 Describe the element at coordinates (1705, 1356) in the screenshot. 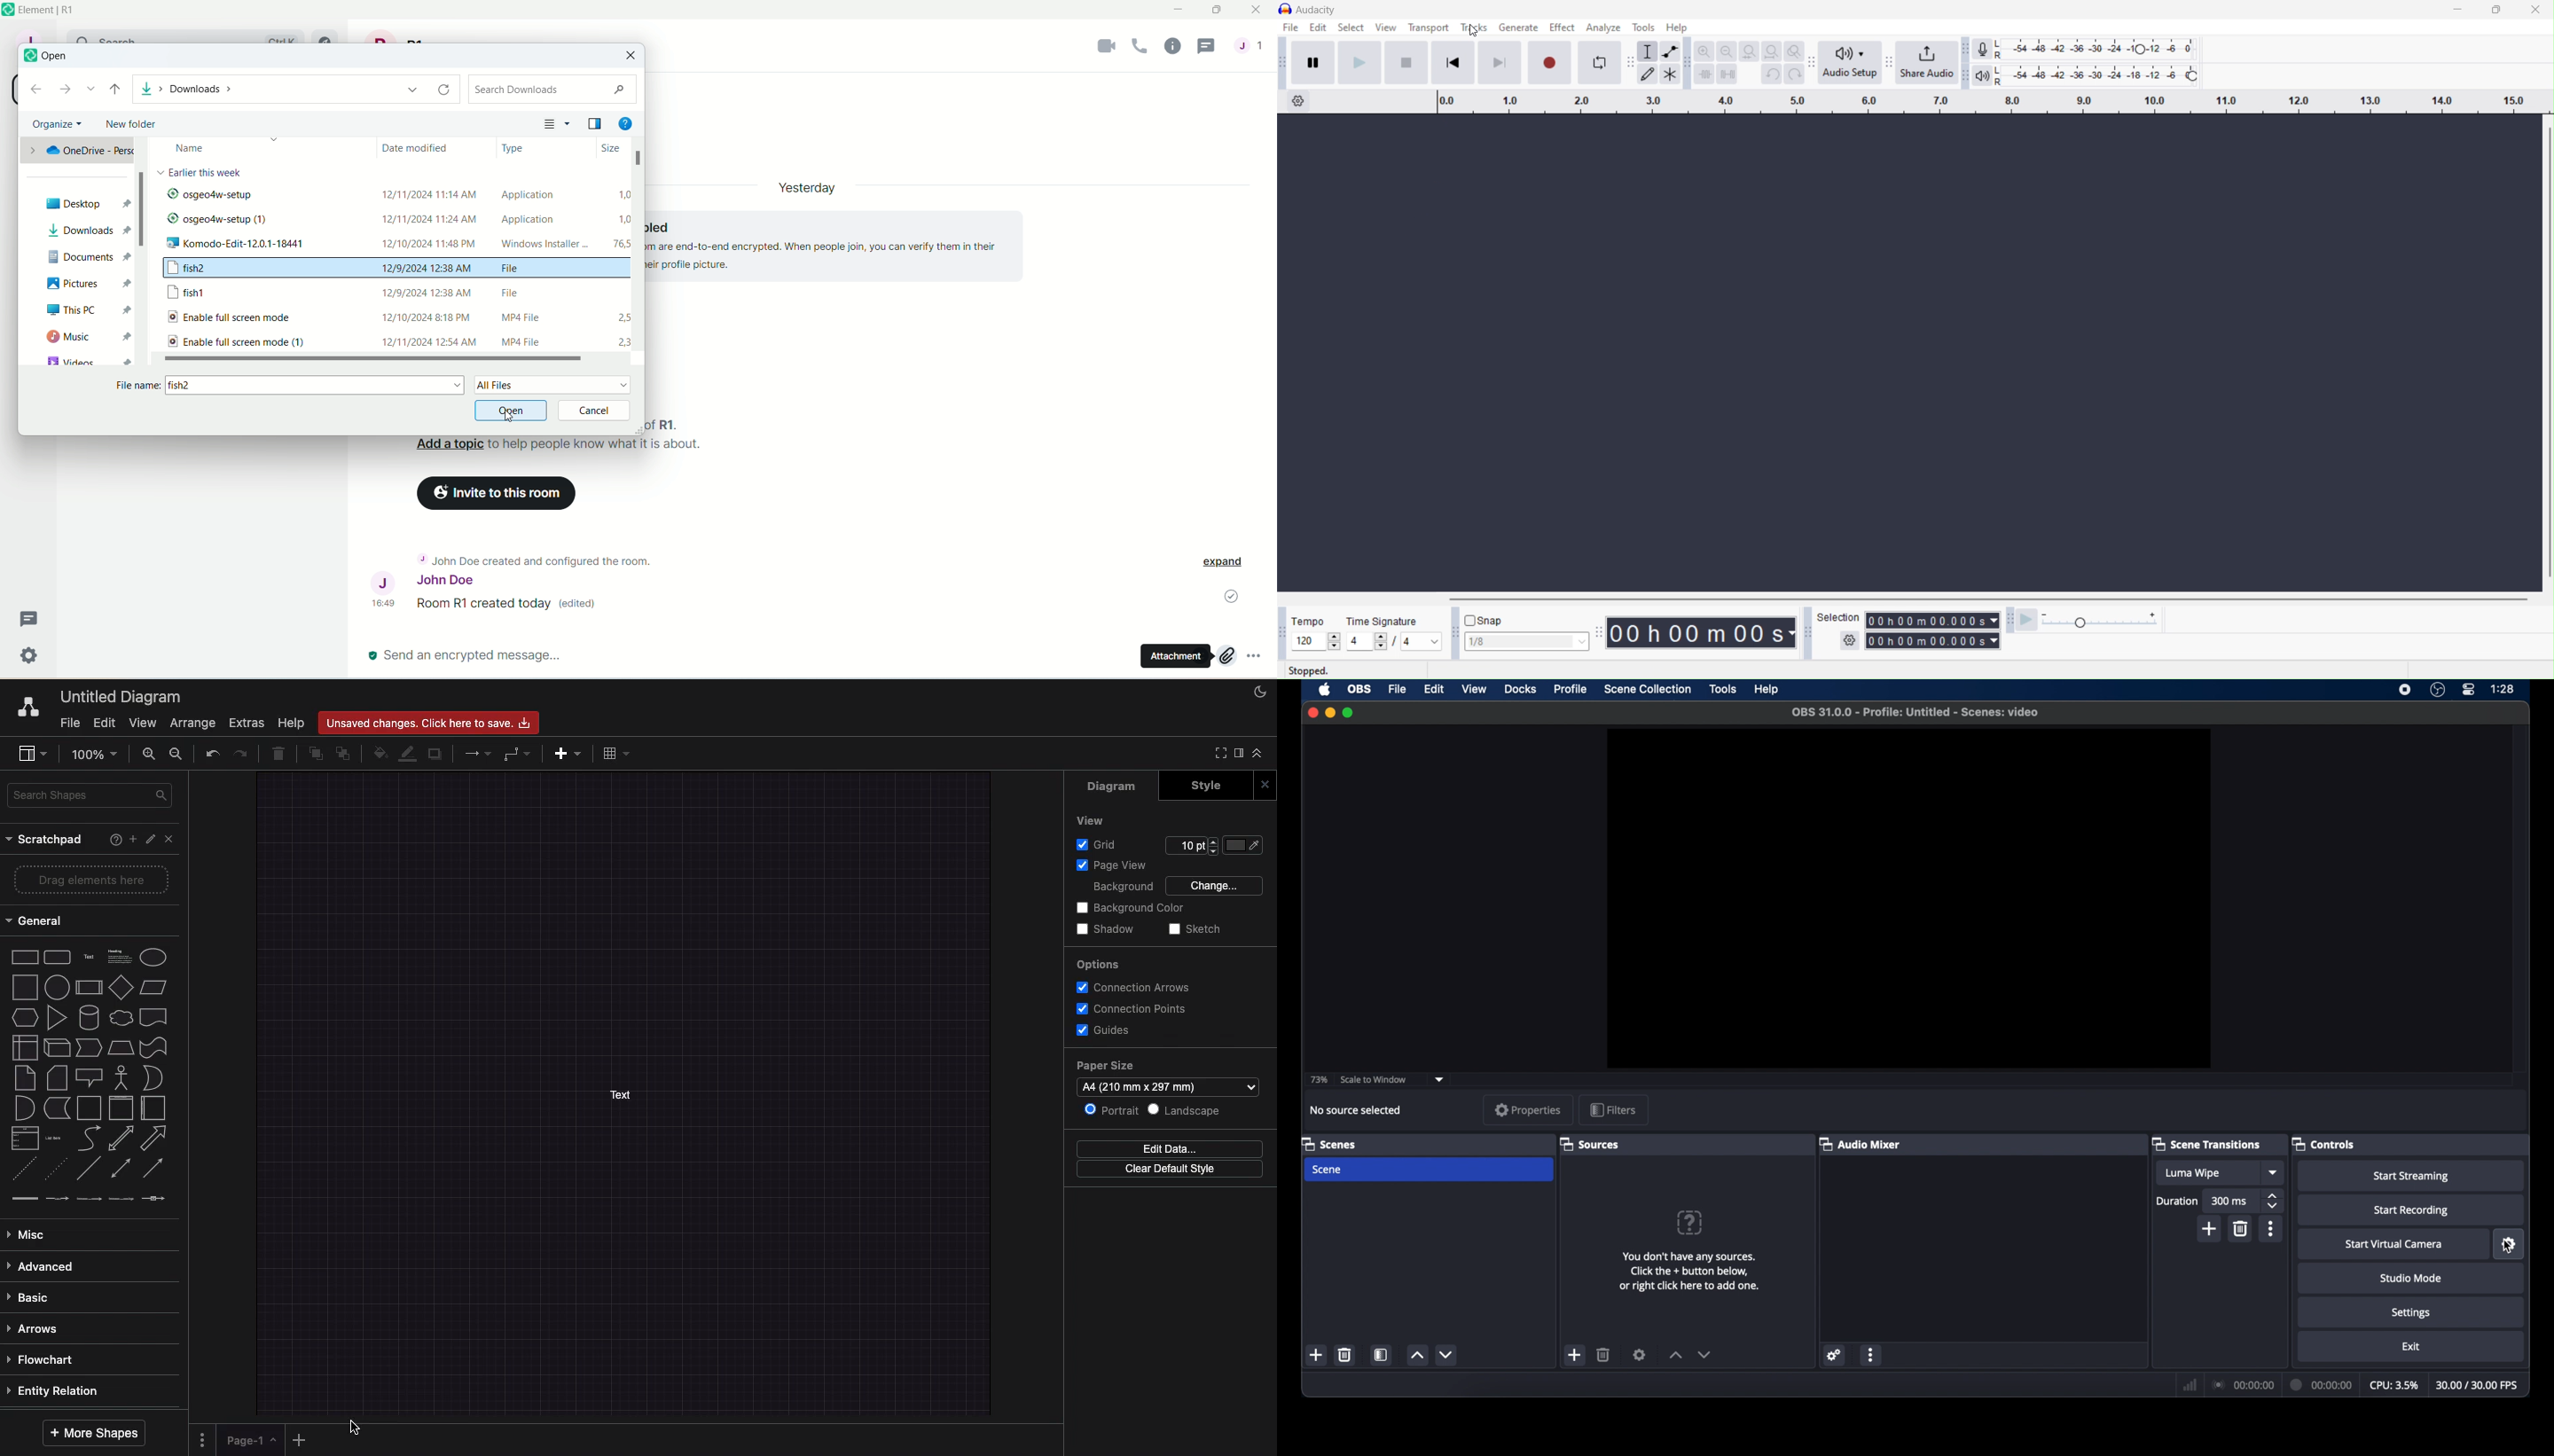

I see `decrement` at that location.